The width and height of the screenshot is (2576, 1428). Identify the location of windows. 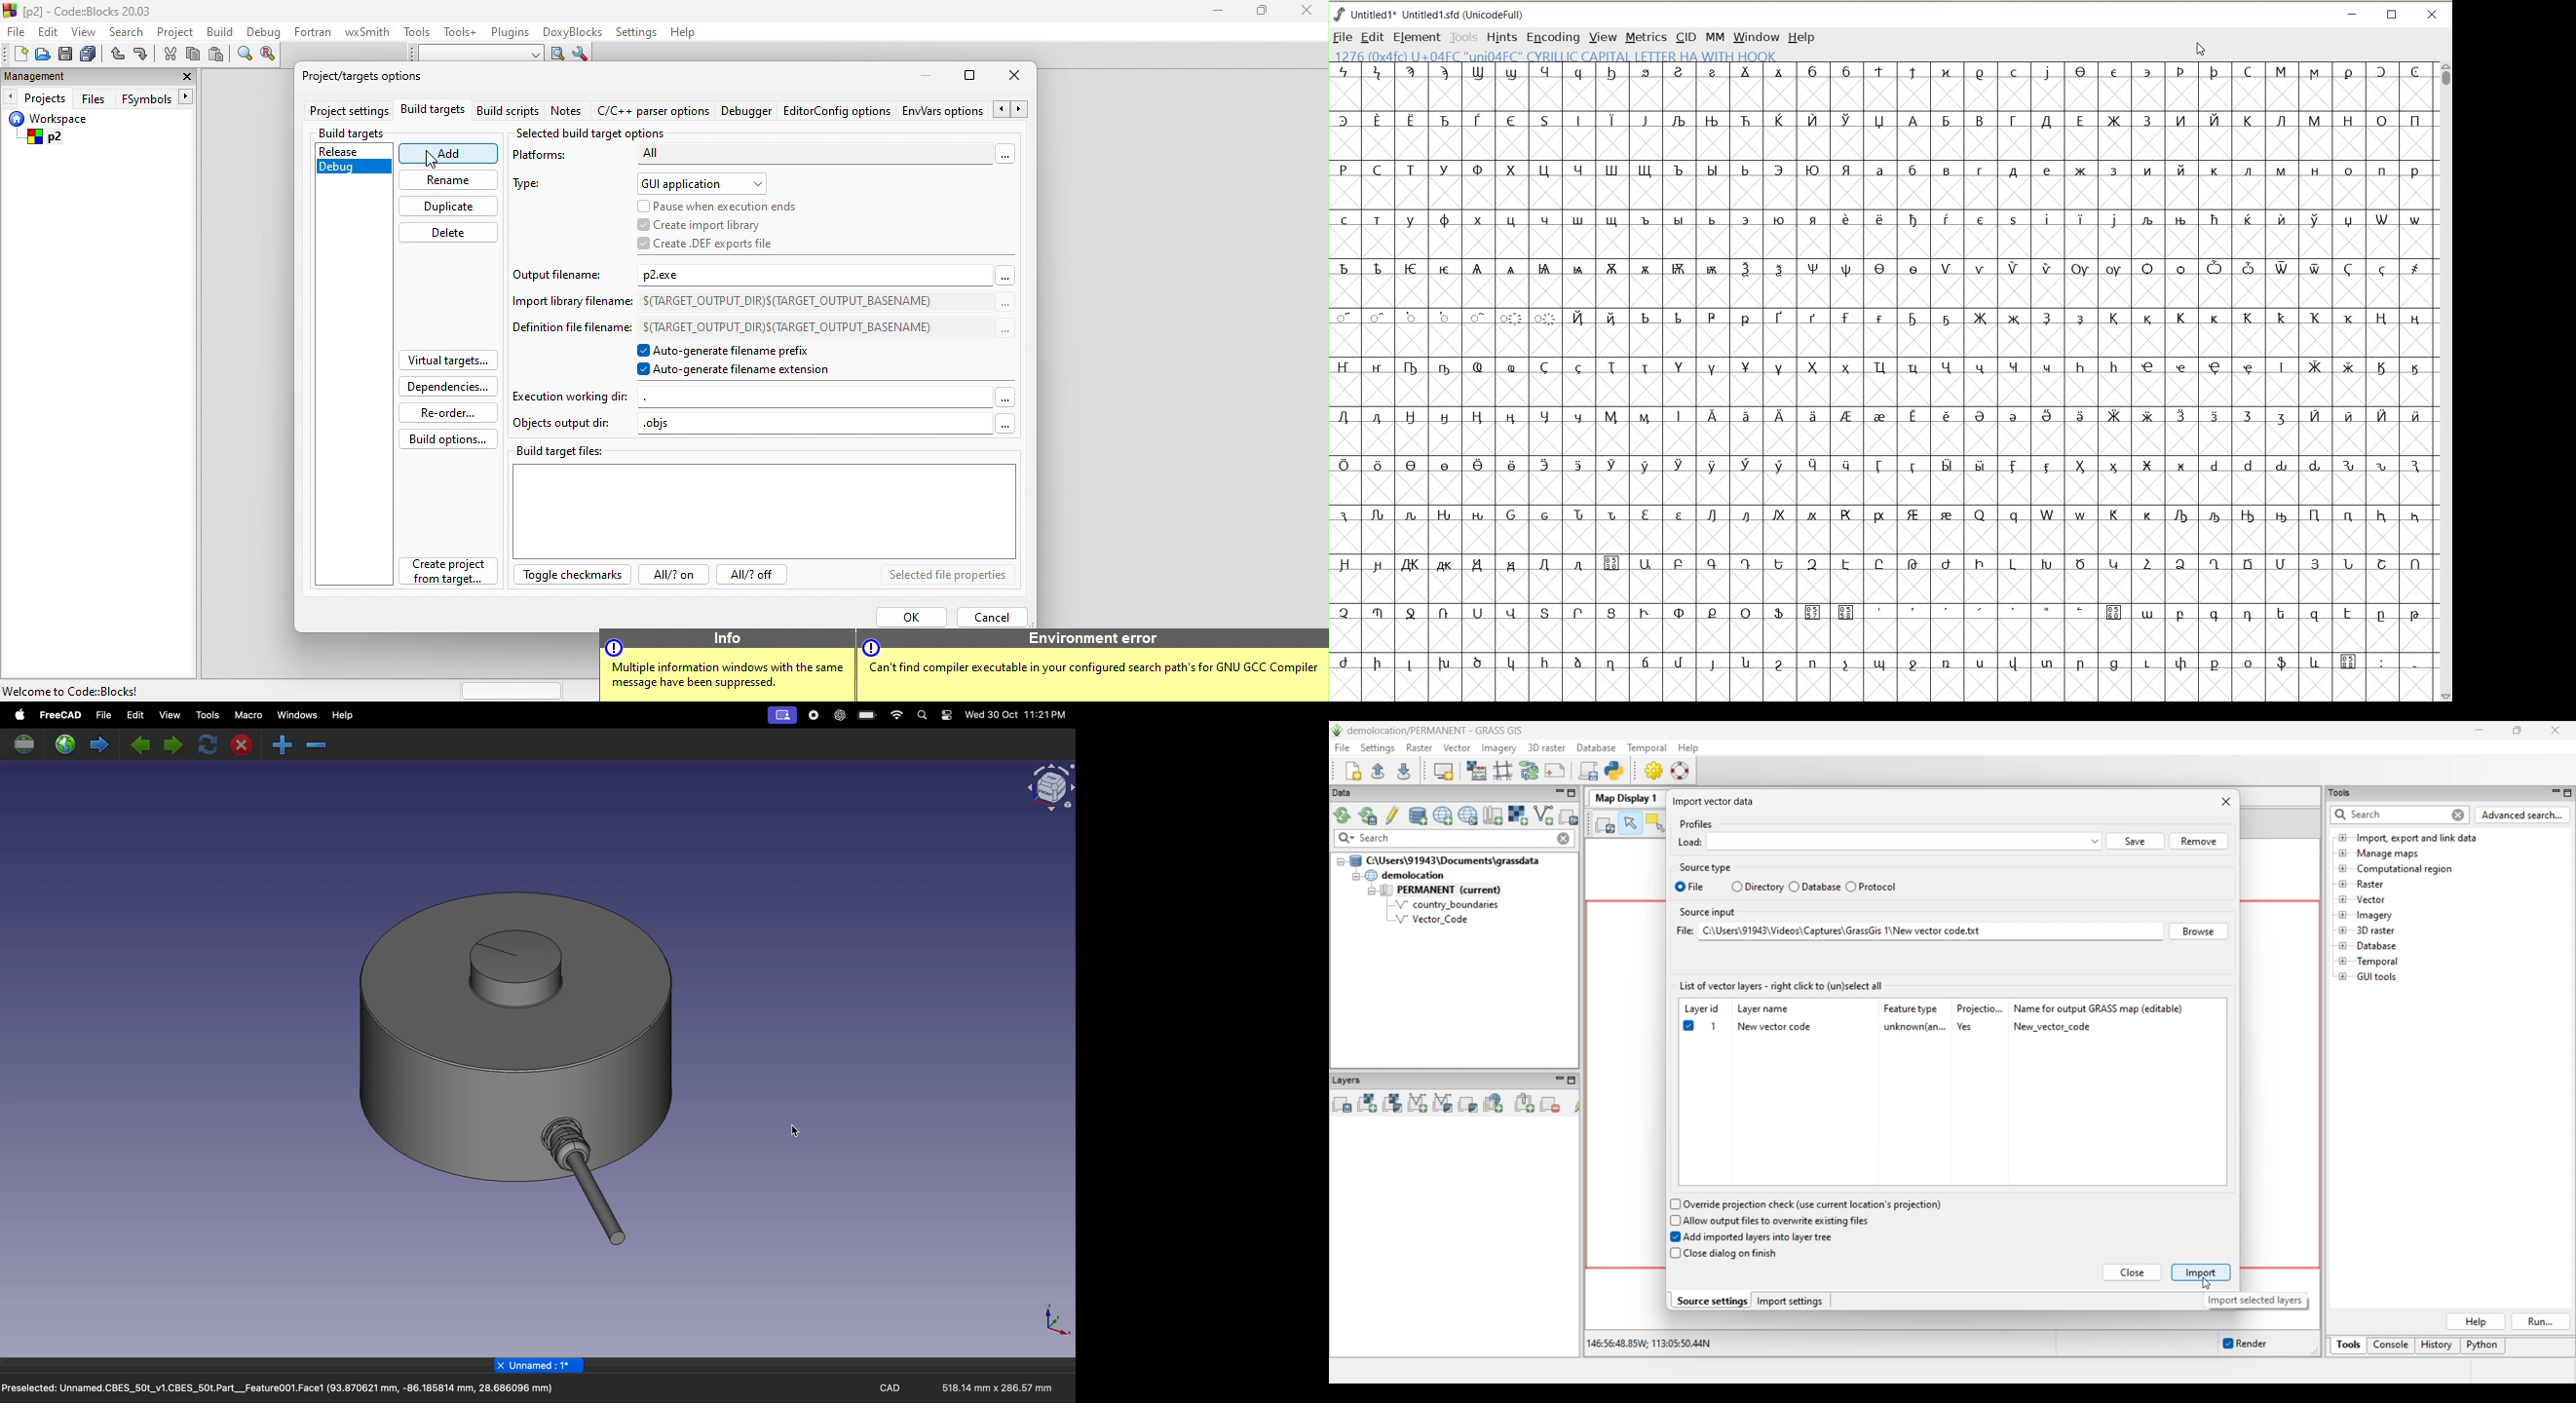
(296, 716).